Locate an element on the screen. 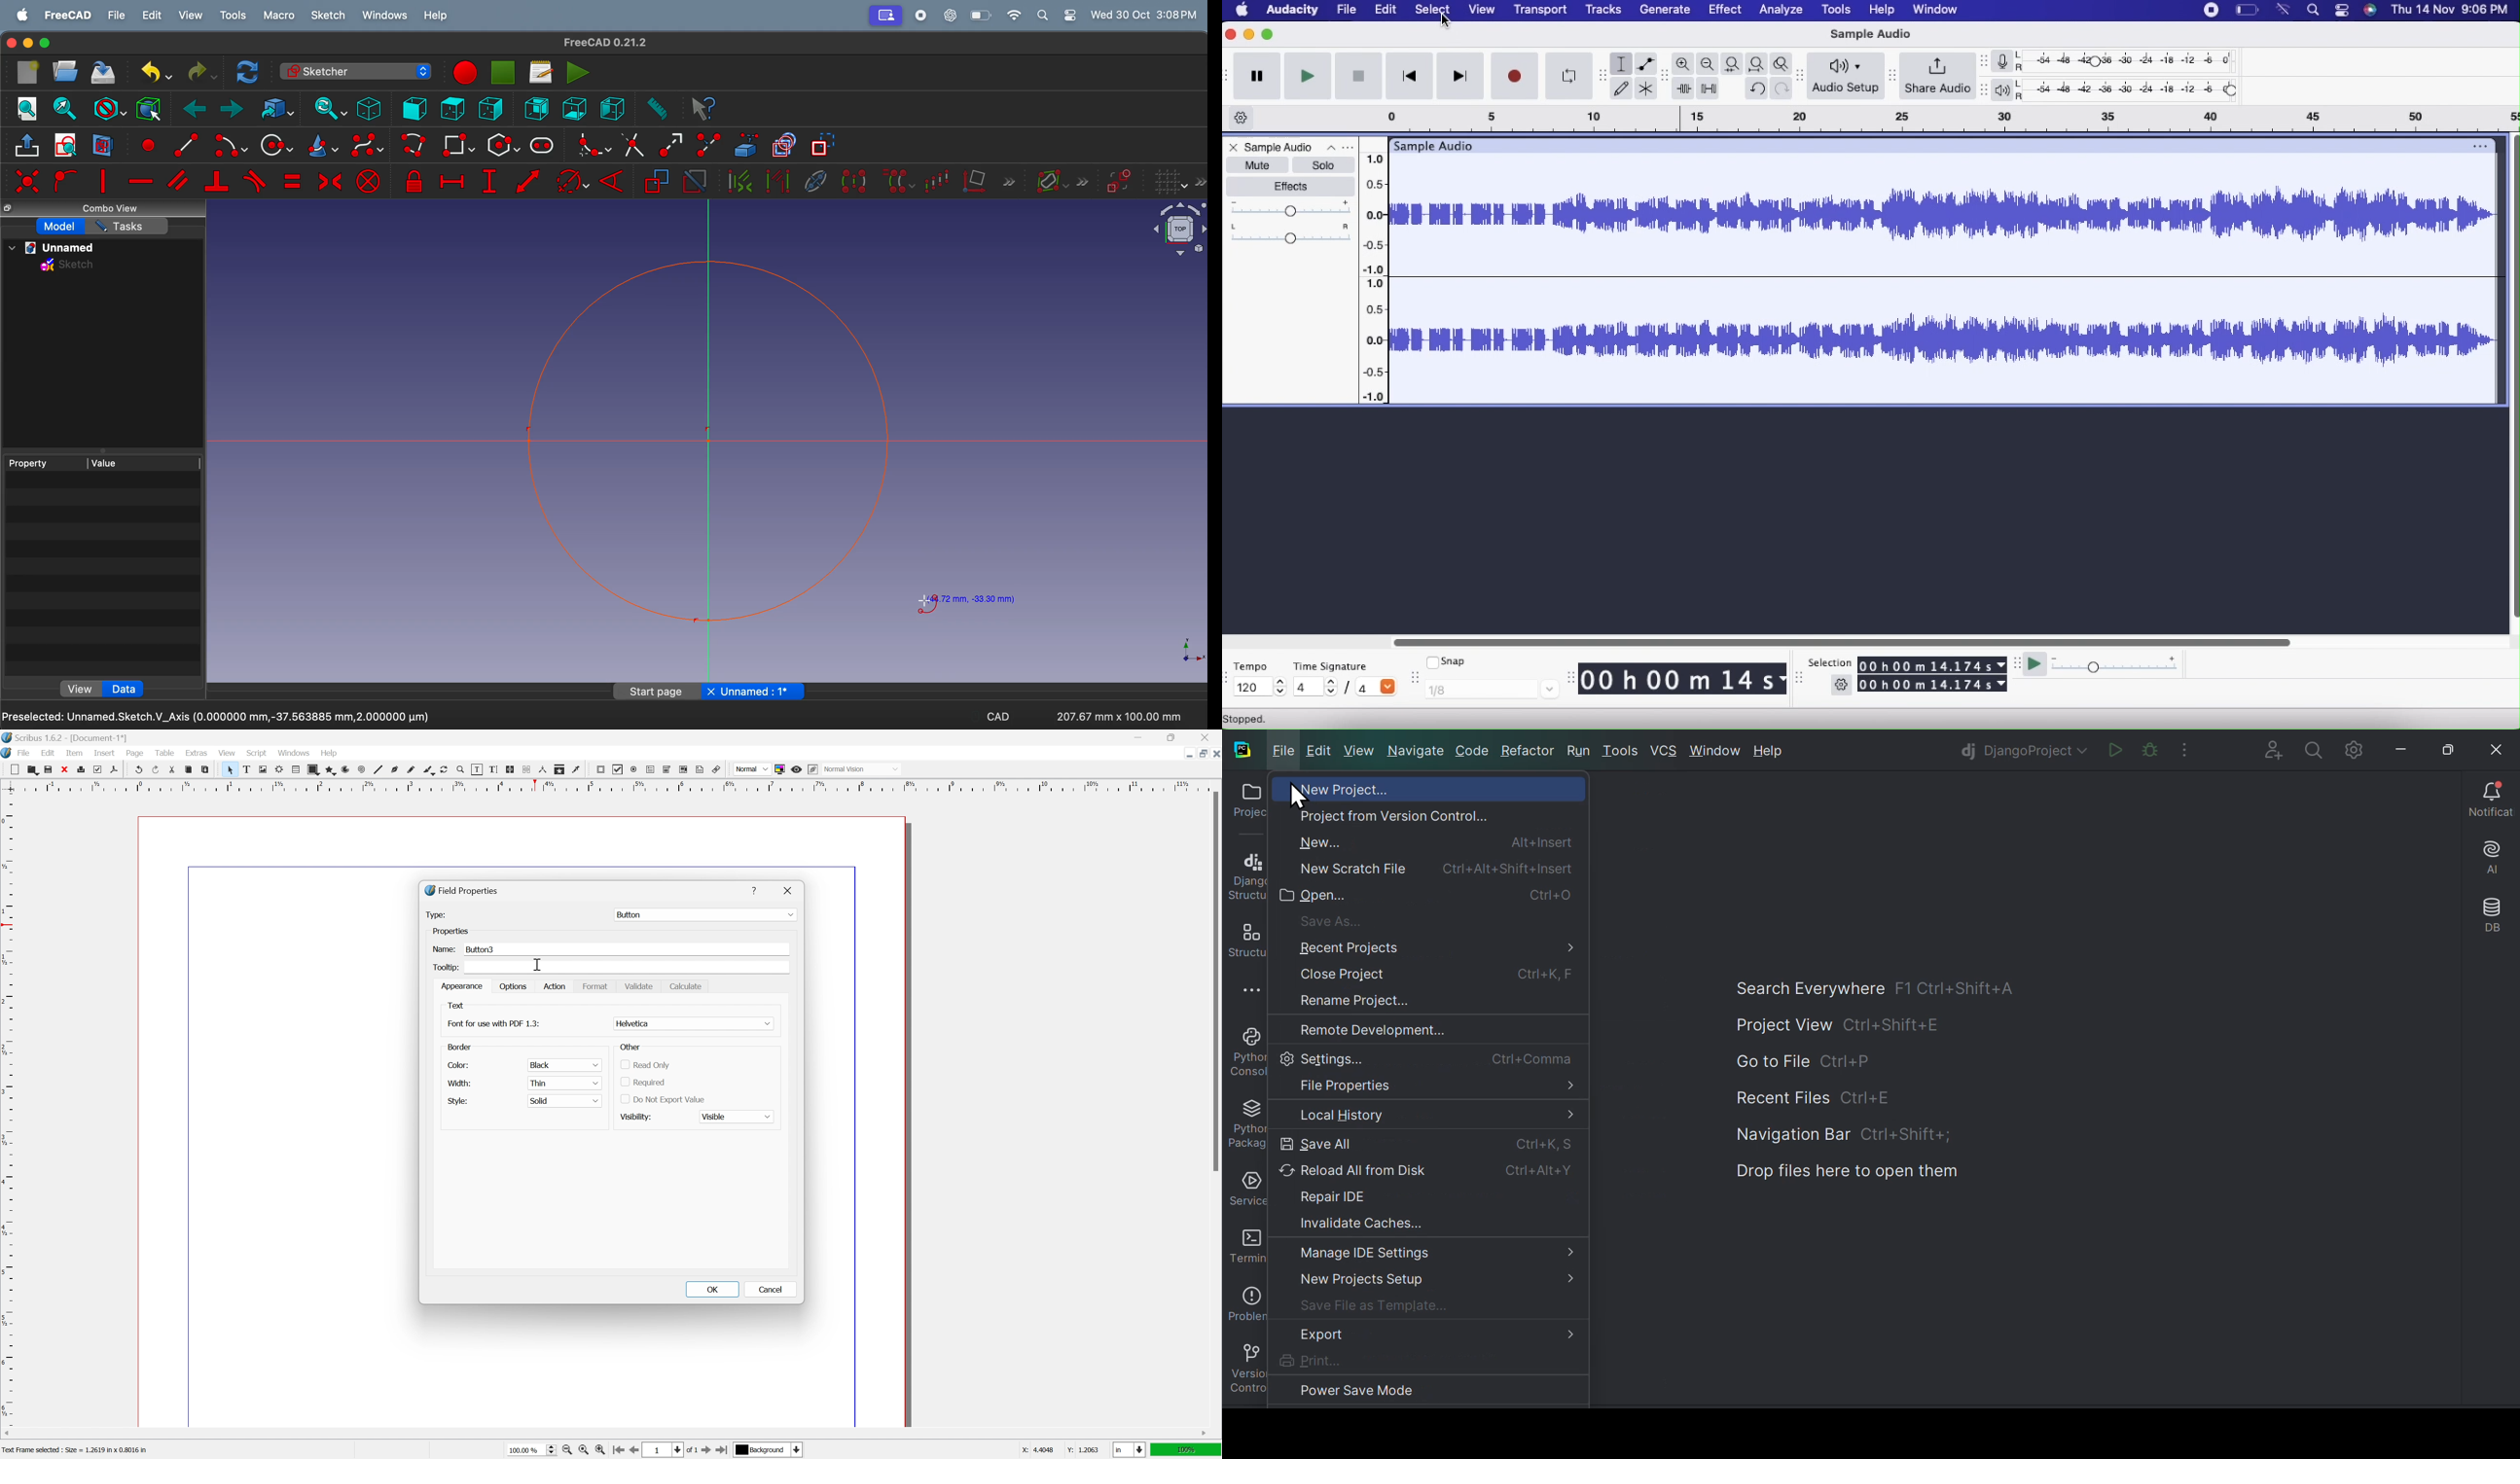 The height and width of the screenshot is (1484, 2520). Recent files is located at coordinates (1821, 1099).